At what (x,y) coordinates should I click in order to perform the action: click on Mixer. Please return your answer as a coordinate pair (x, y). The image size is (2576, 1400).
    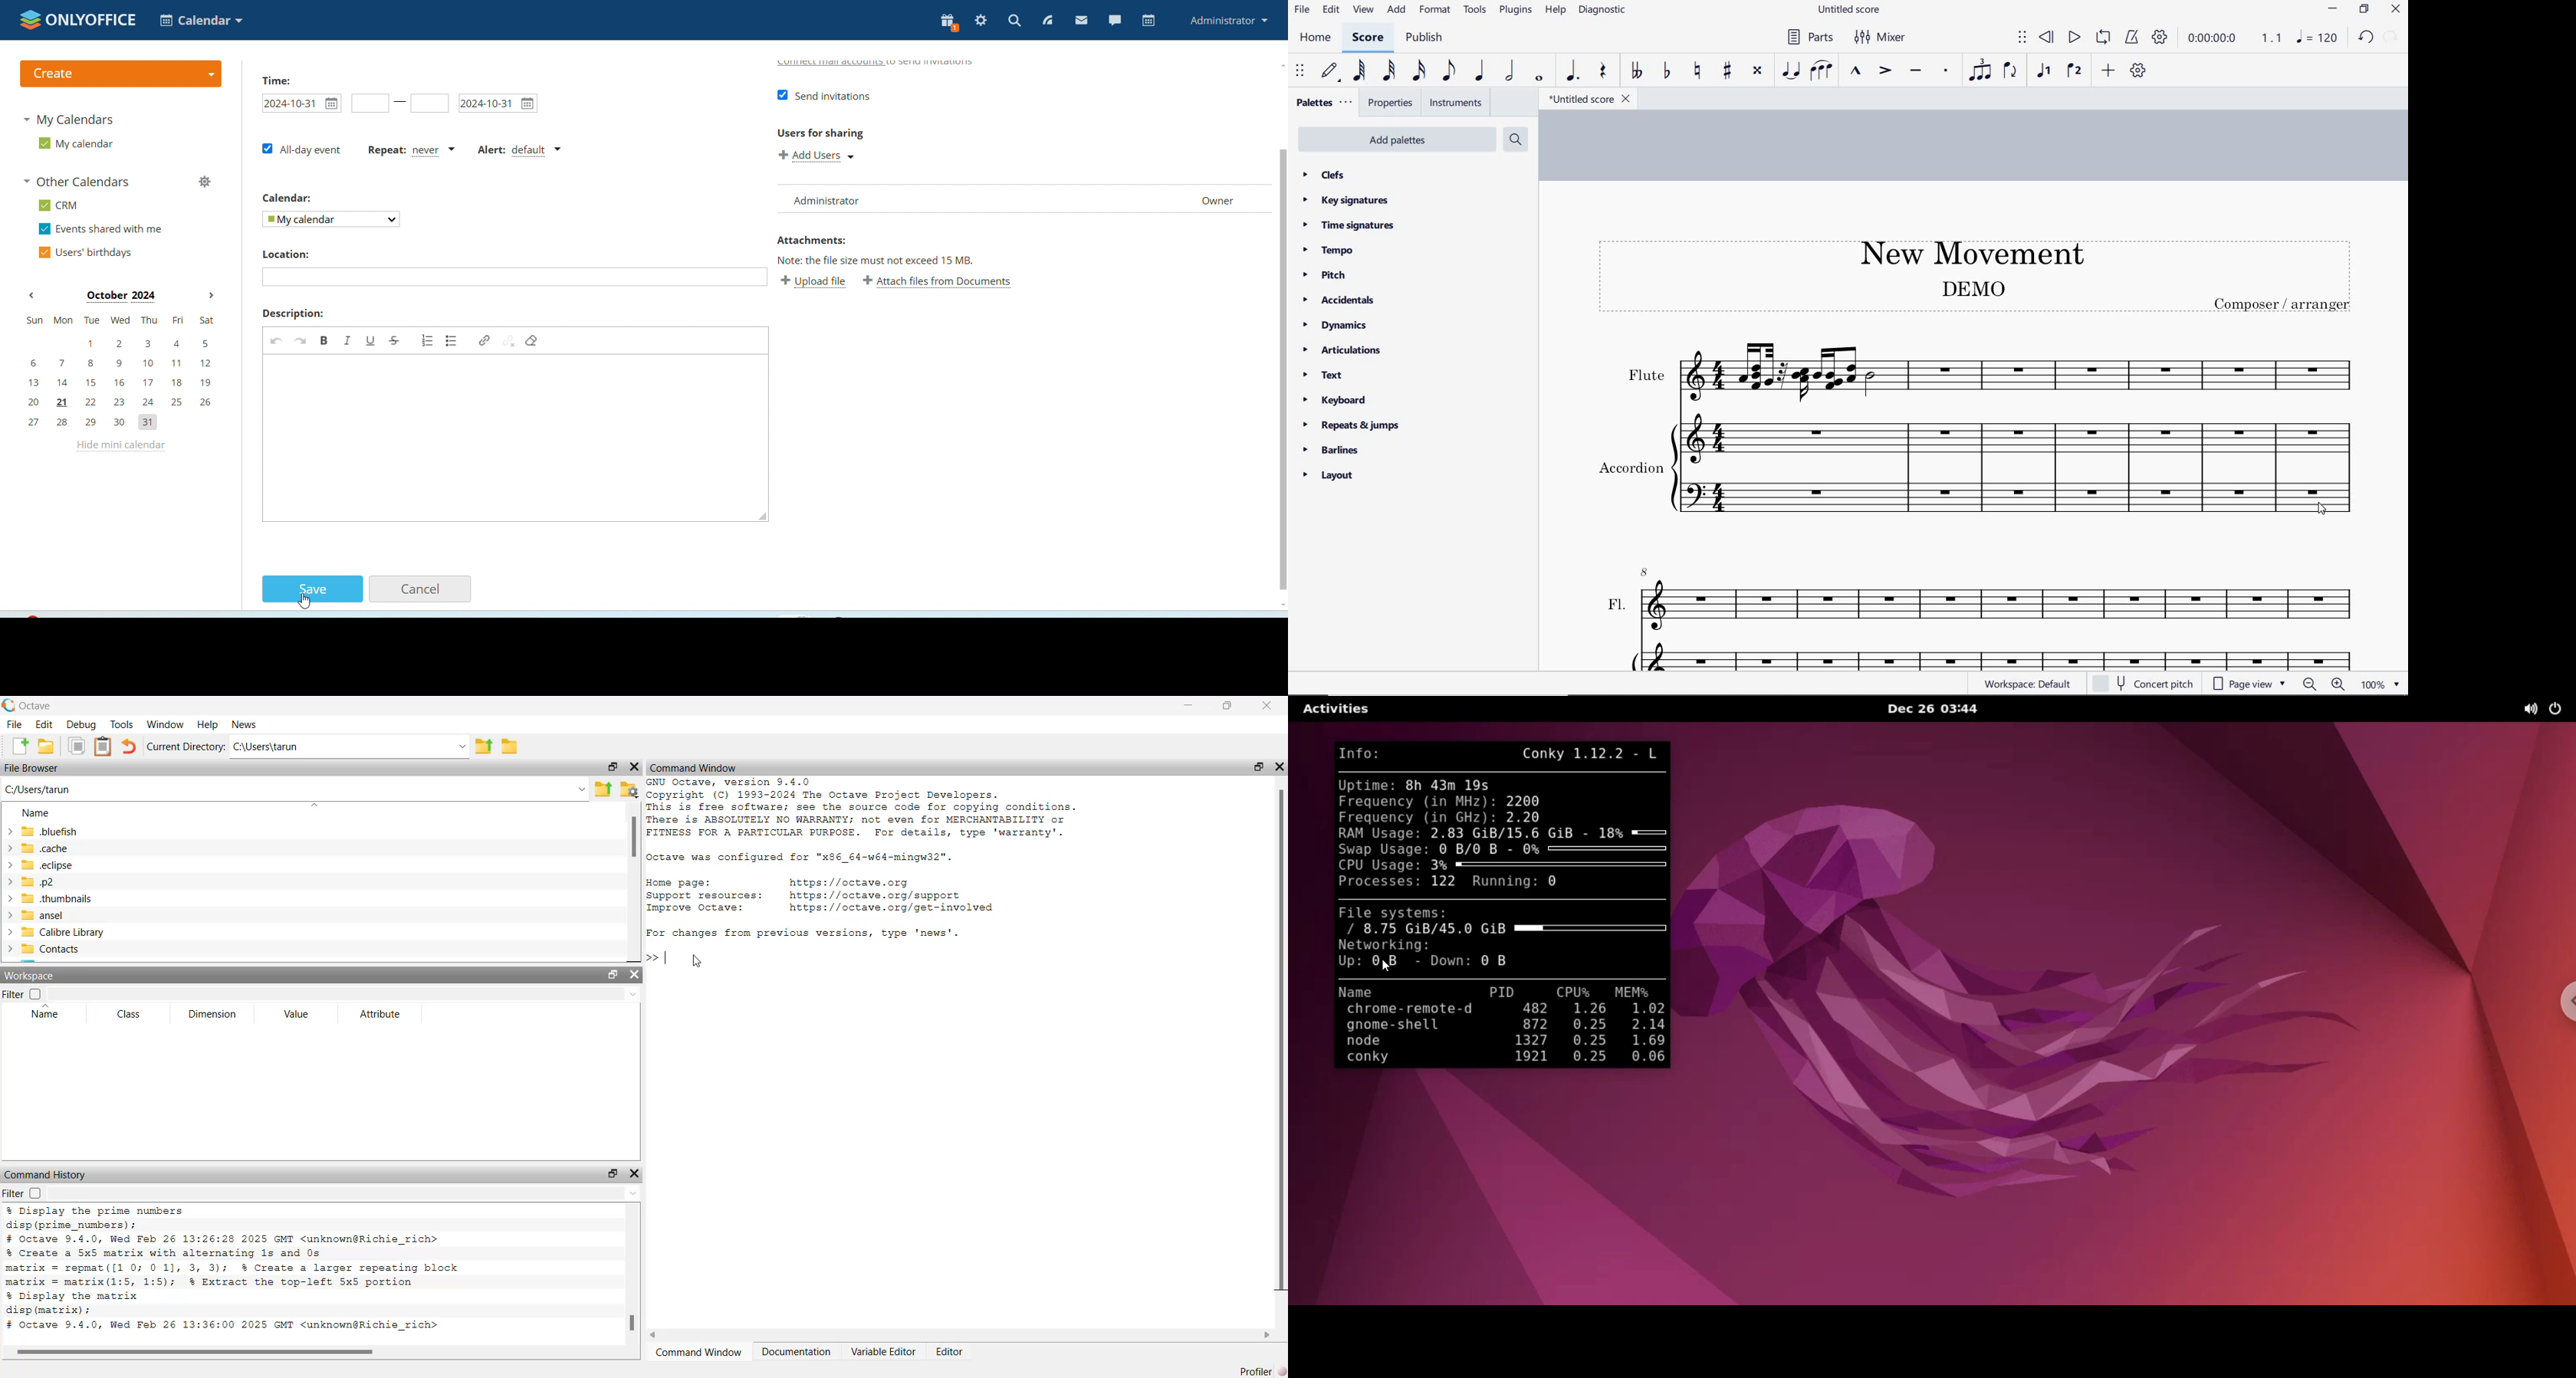
    Looking at the image, I should click on (1881, 37).